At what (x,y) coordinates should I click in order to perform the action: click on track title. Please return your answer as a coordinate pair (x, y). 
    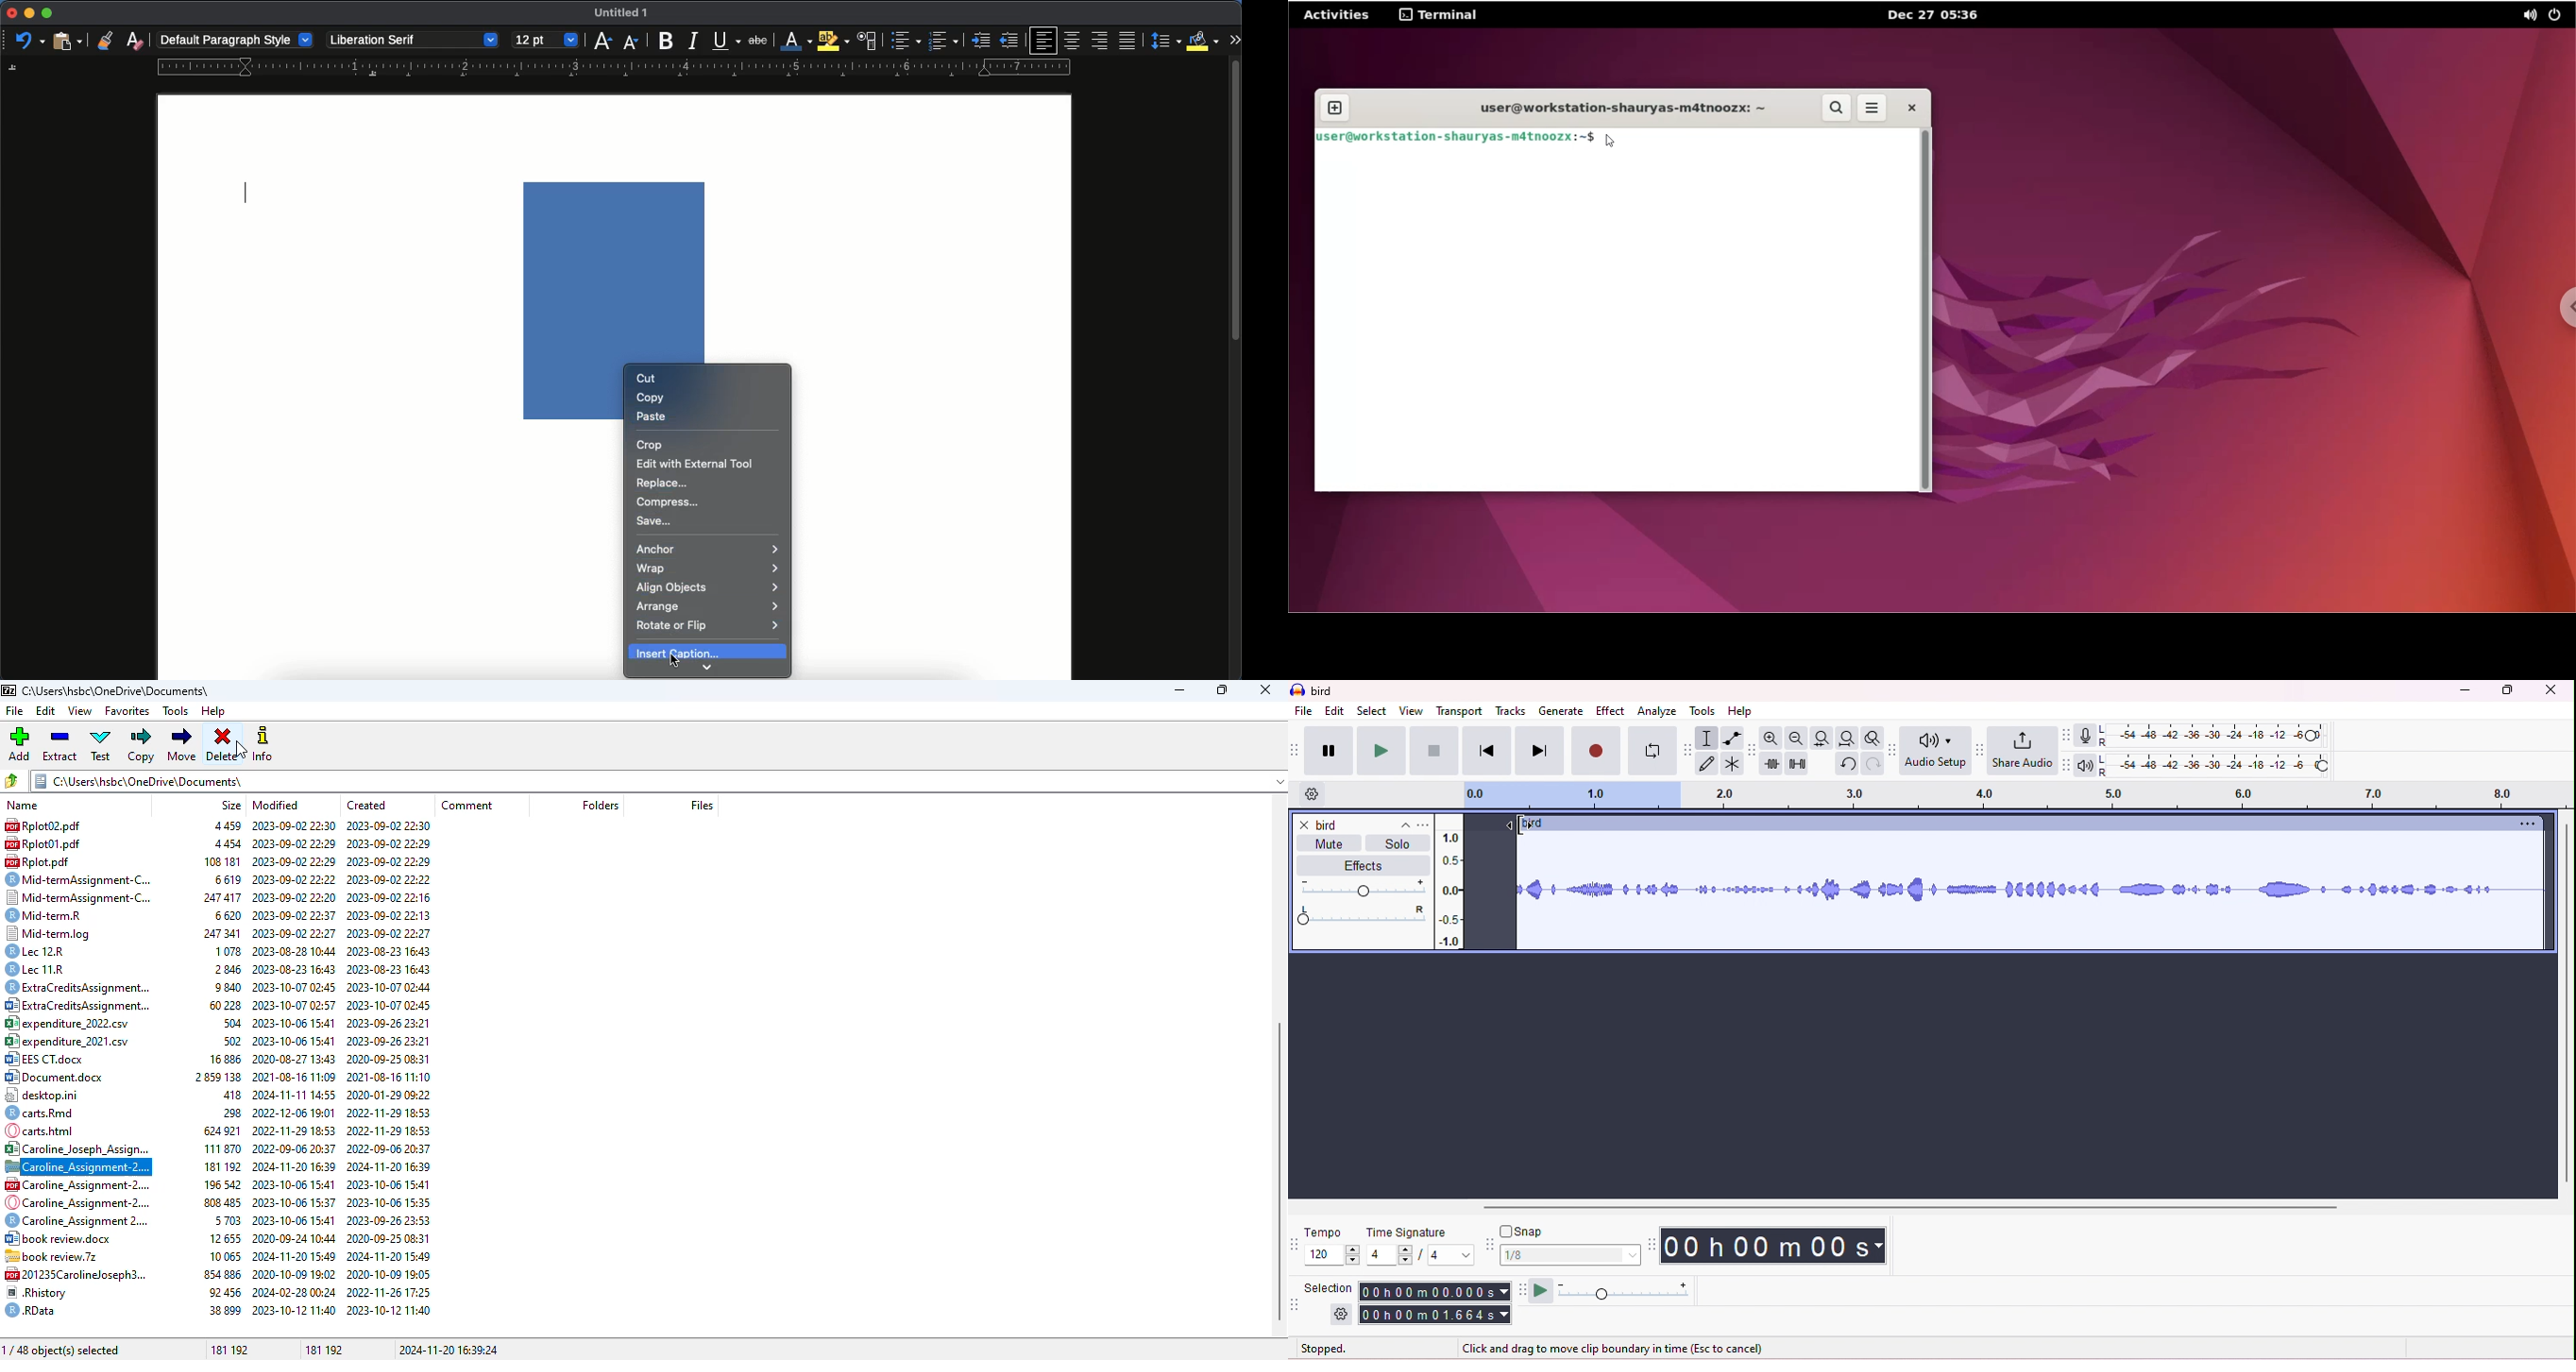
    Looking at the image, I should click on (1363, 825).